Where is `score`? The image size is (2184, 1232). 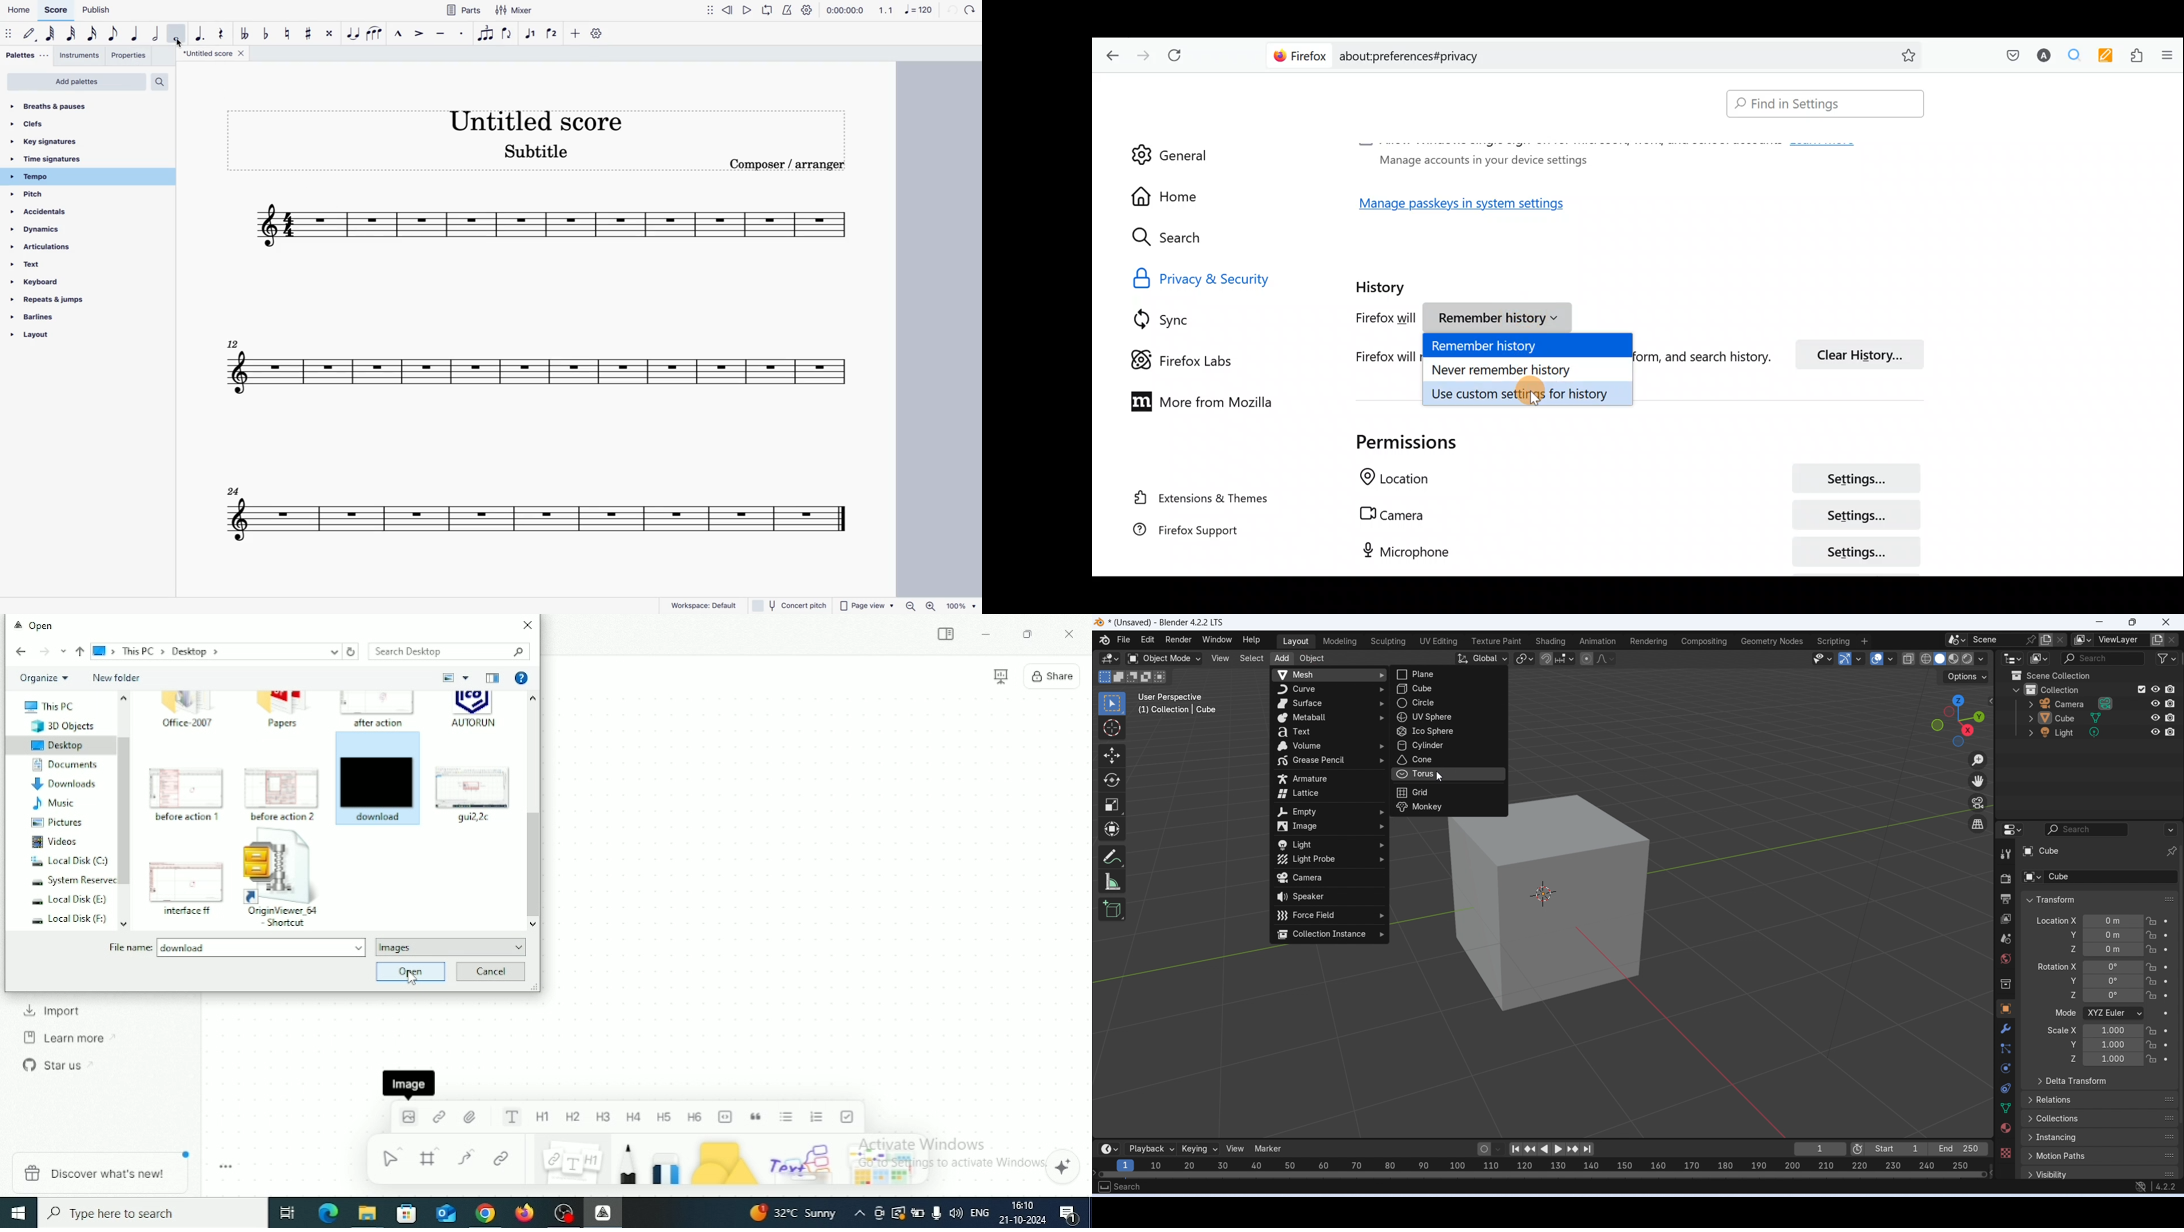 score is located at coordinates (541, 375).